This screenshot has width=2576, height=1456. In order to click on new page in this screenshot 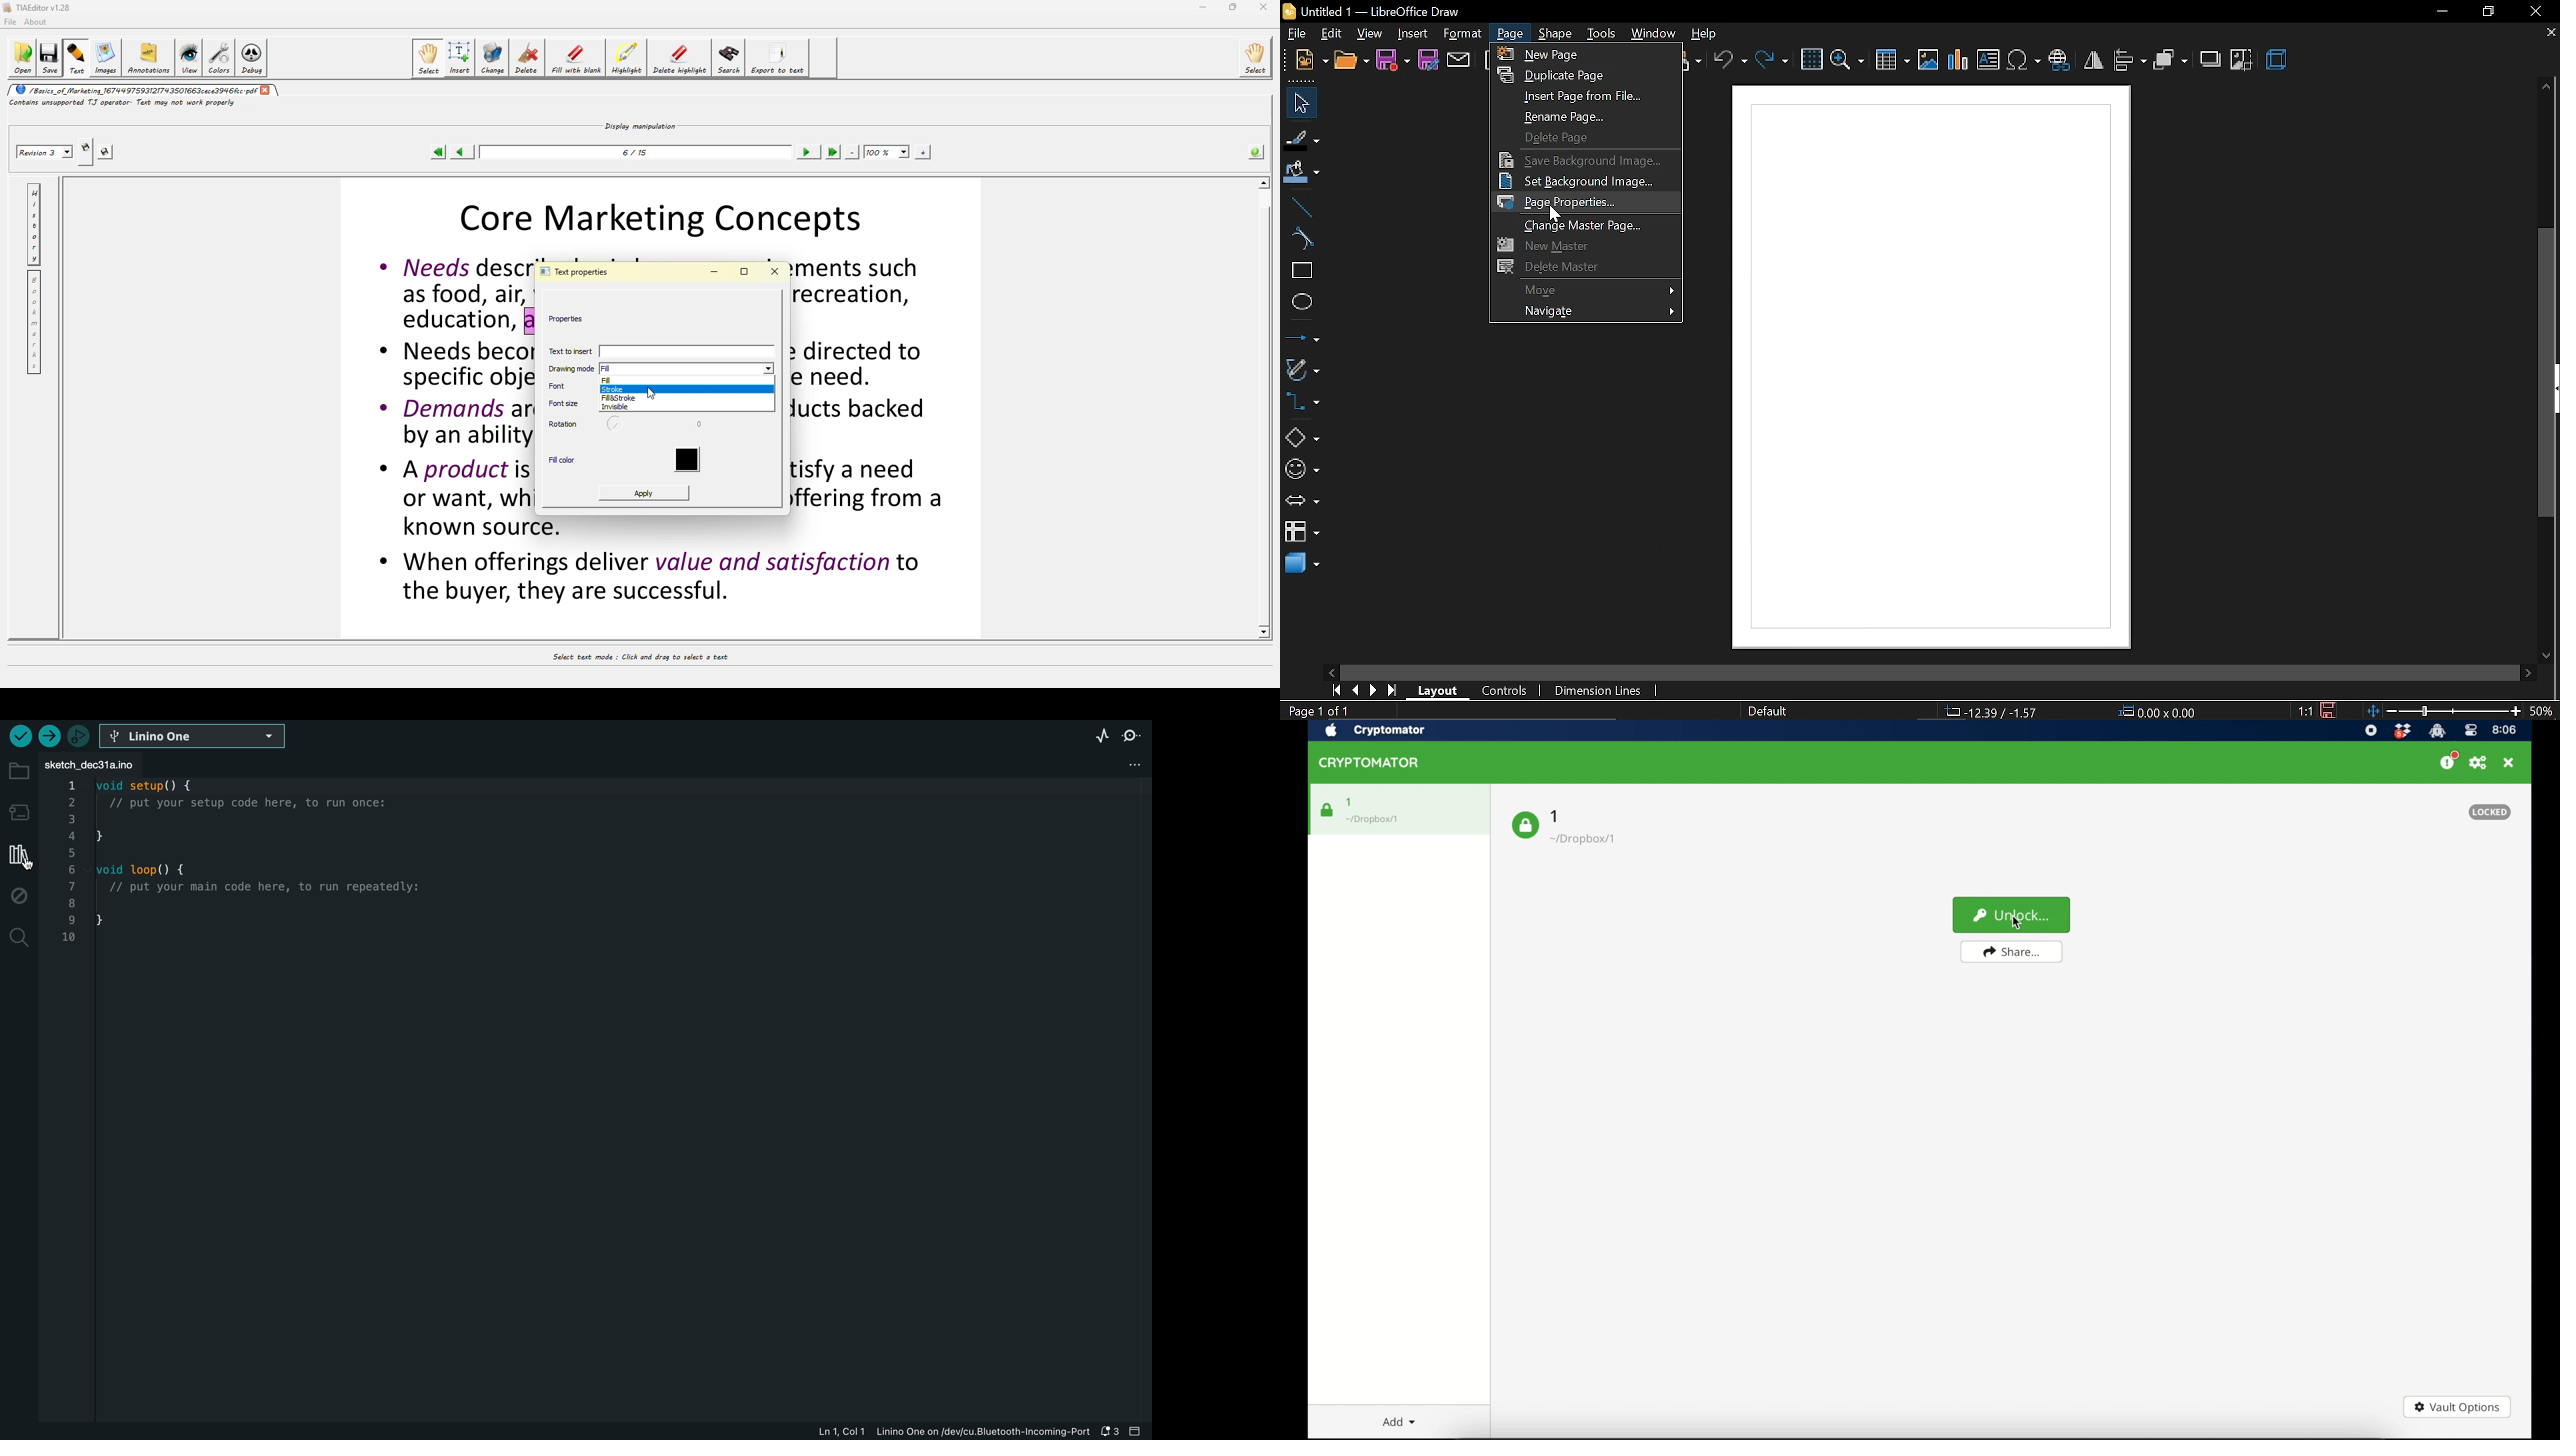, I will do `click(1582, 54)`.